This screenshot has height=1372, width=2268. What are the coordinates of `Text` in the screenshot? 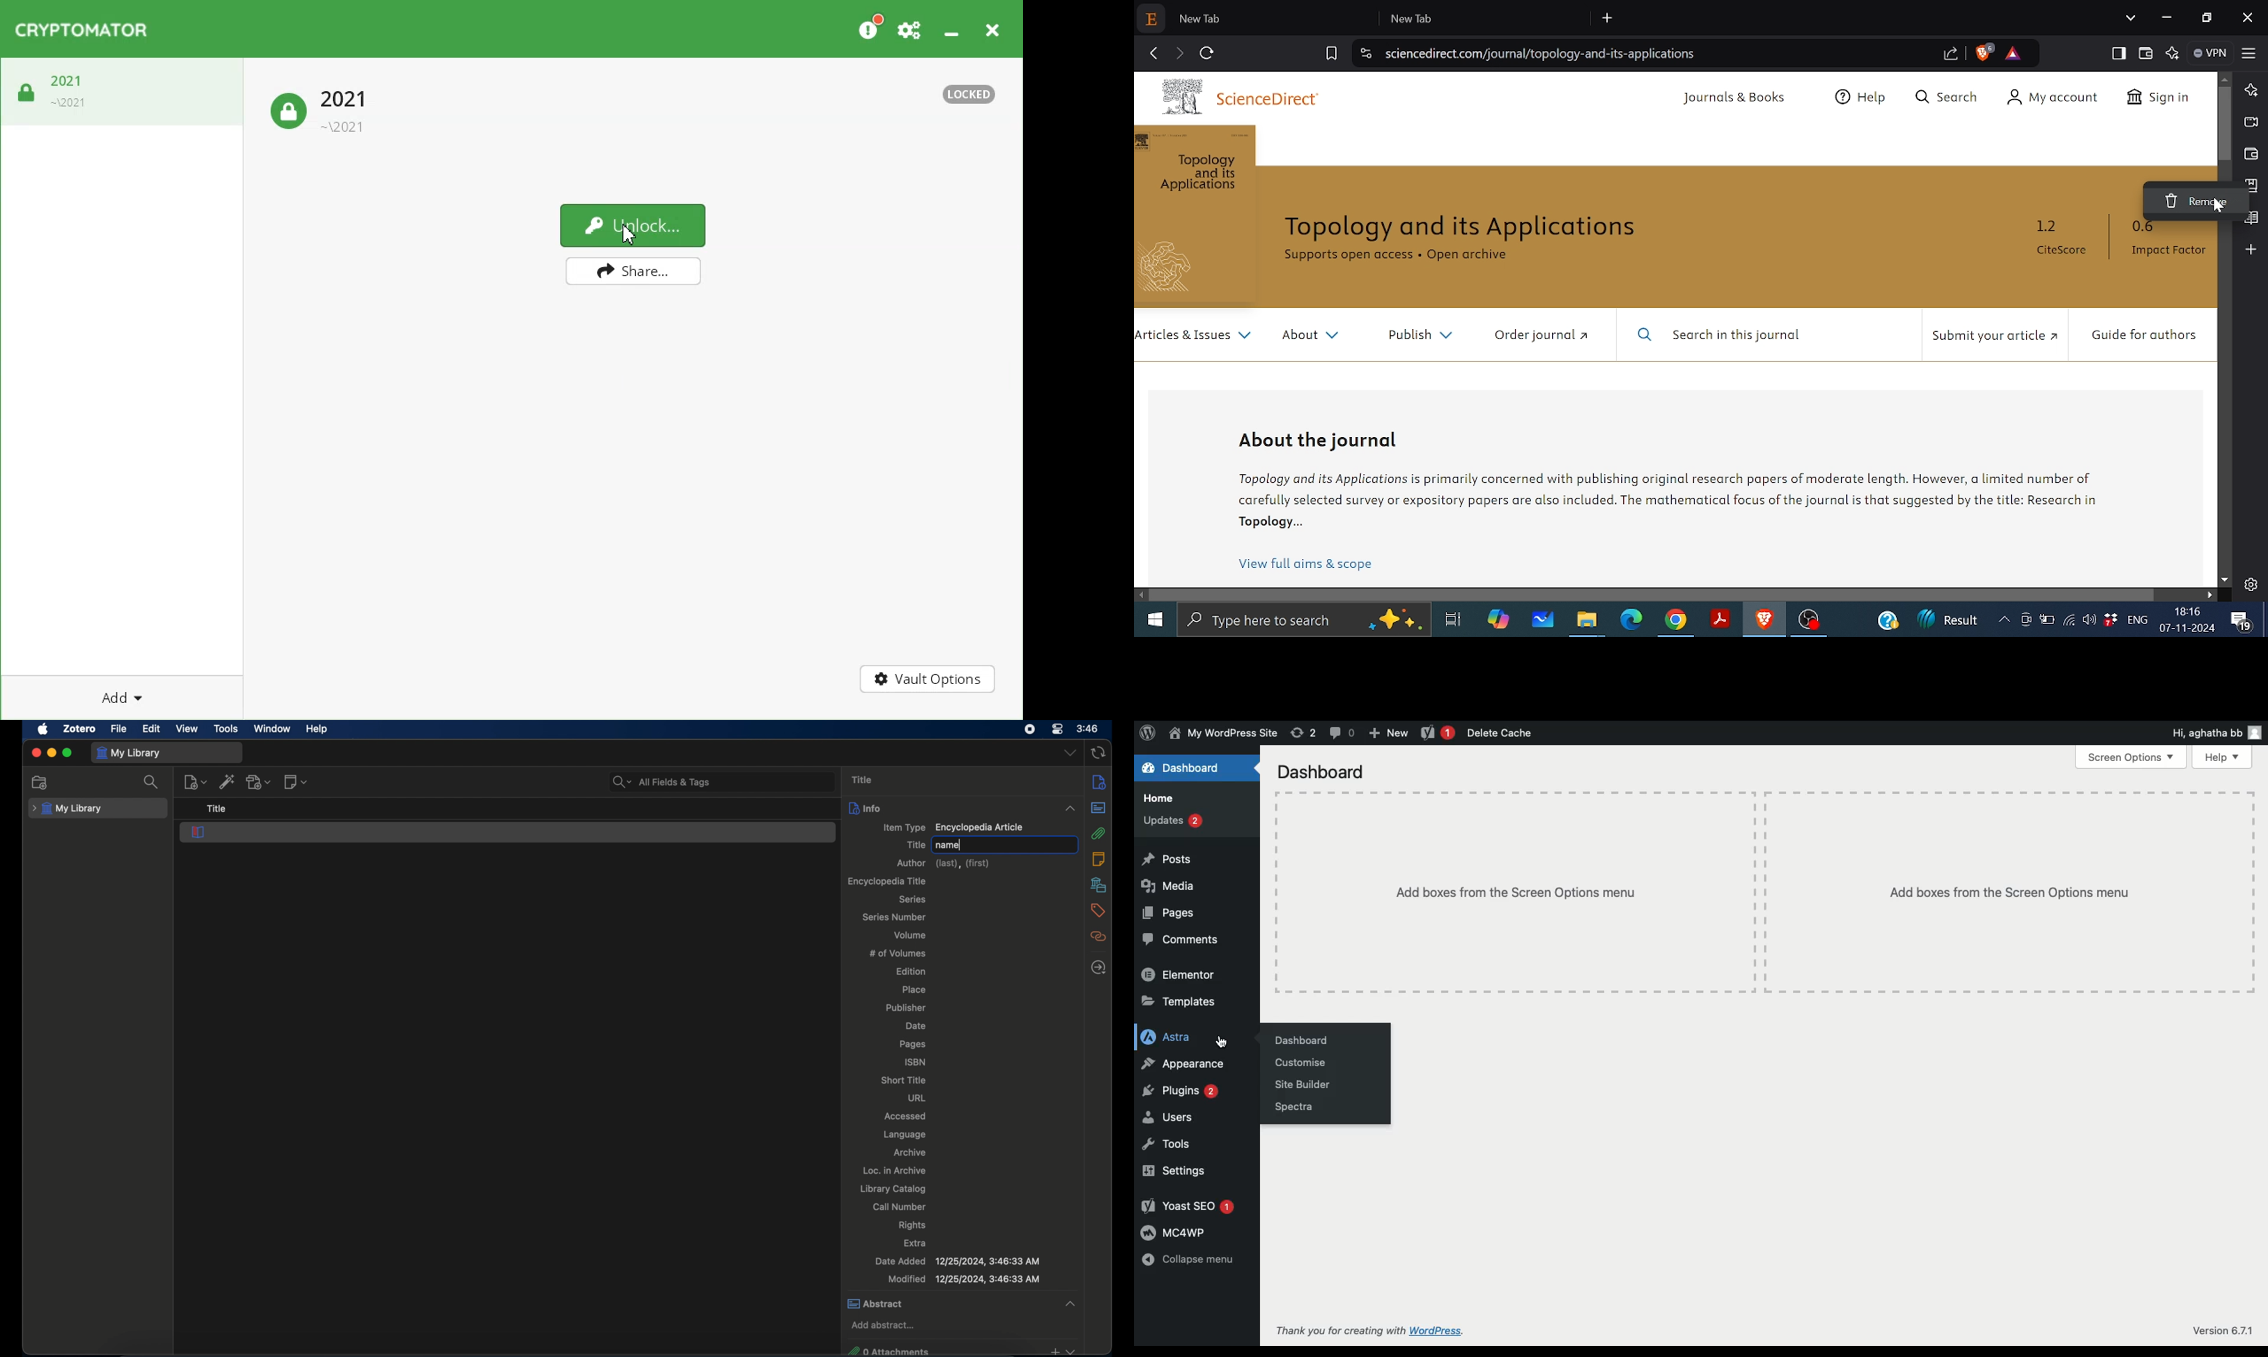 It's located at (969, 94).